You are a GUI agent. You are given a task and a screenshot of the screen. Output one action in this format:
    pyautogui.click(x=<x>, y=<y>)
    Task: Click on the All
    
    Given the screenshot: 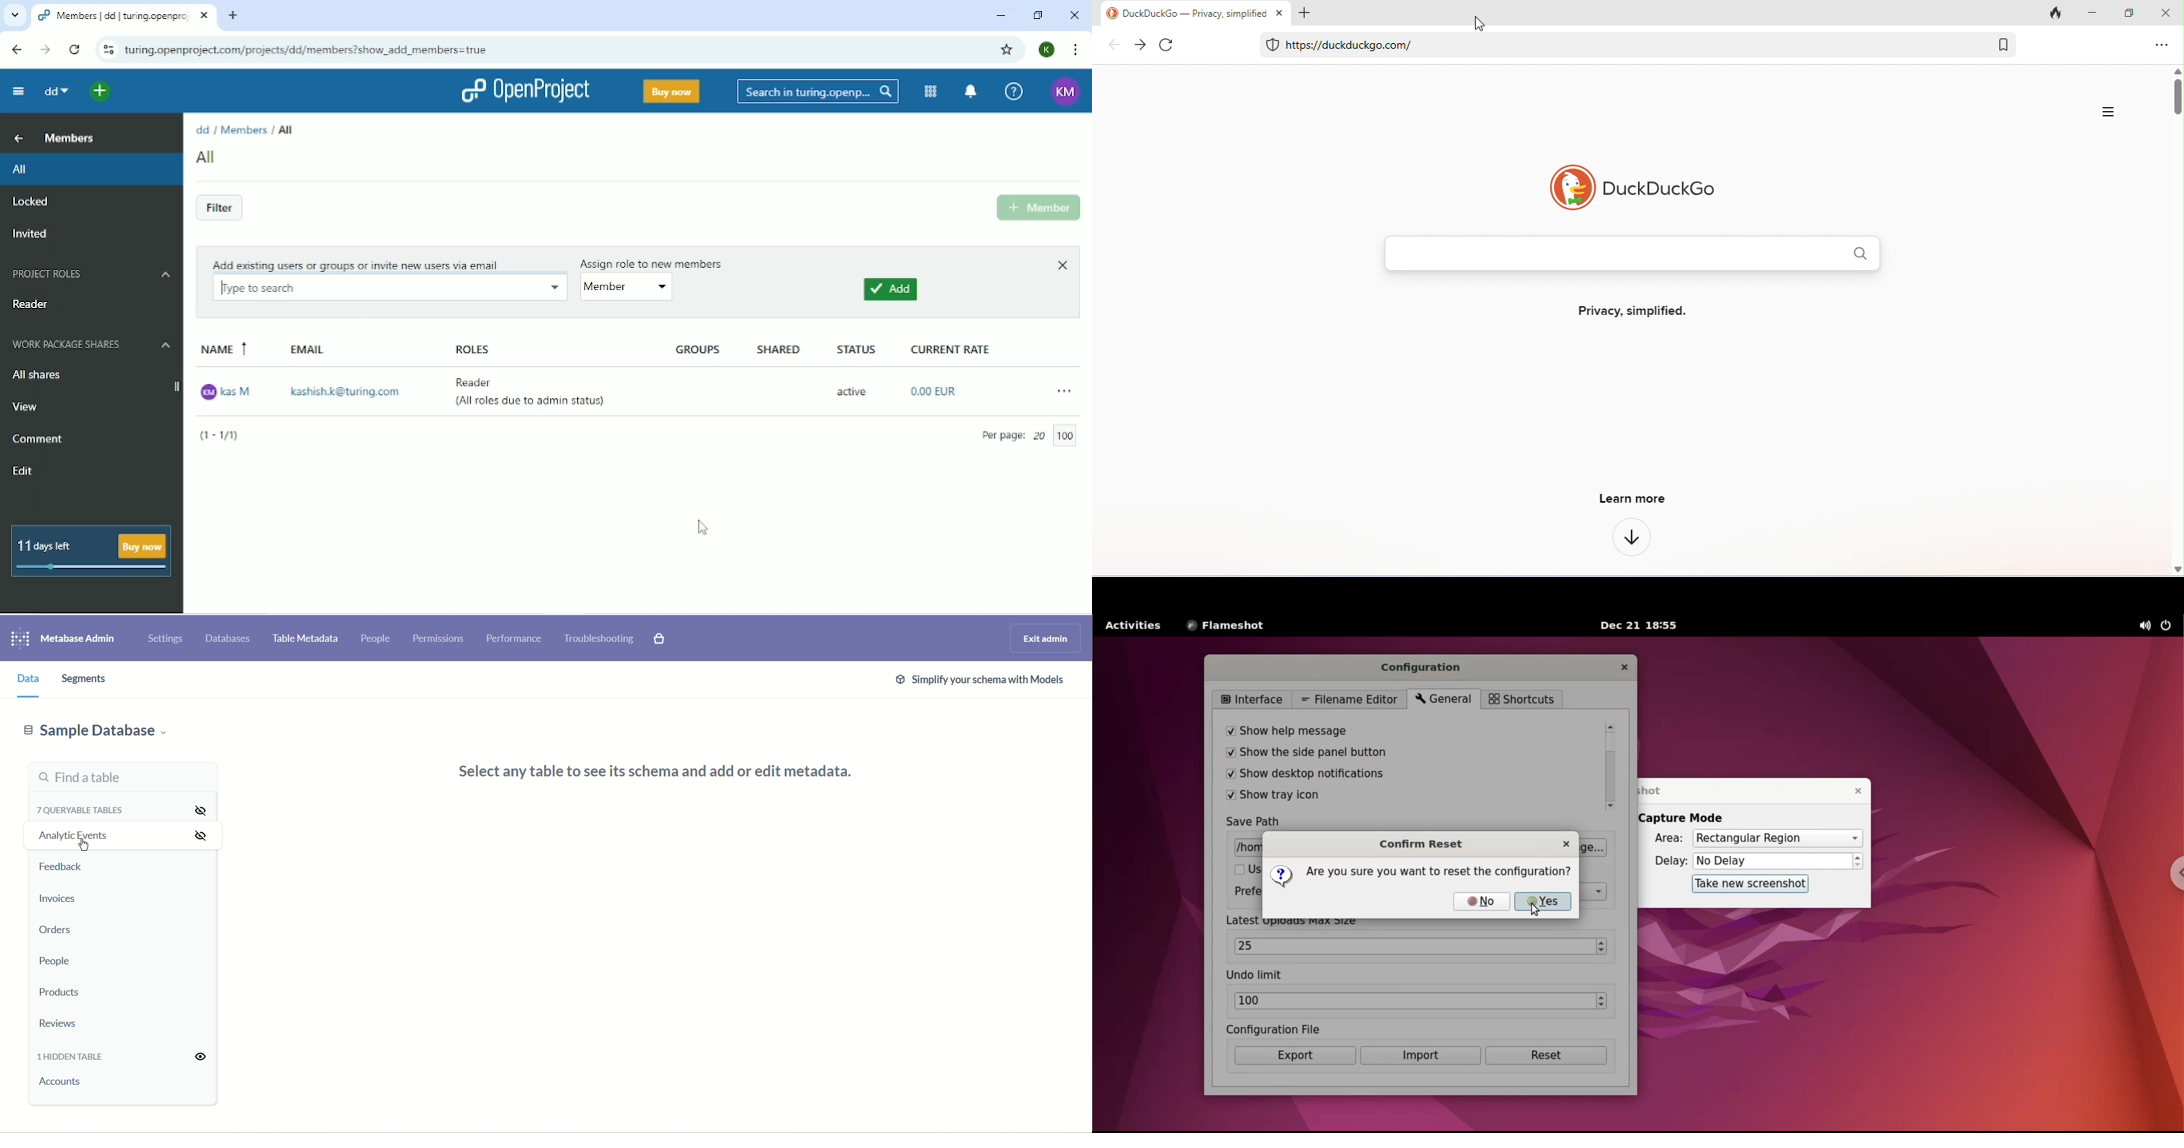 What is the action you would take?
    pyautogui.click(x=285, y=129)
    